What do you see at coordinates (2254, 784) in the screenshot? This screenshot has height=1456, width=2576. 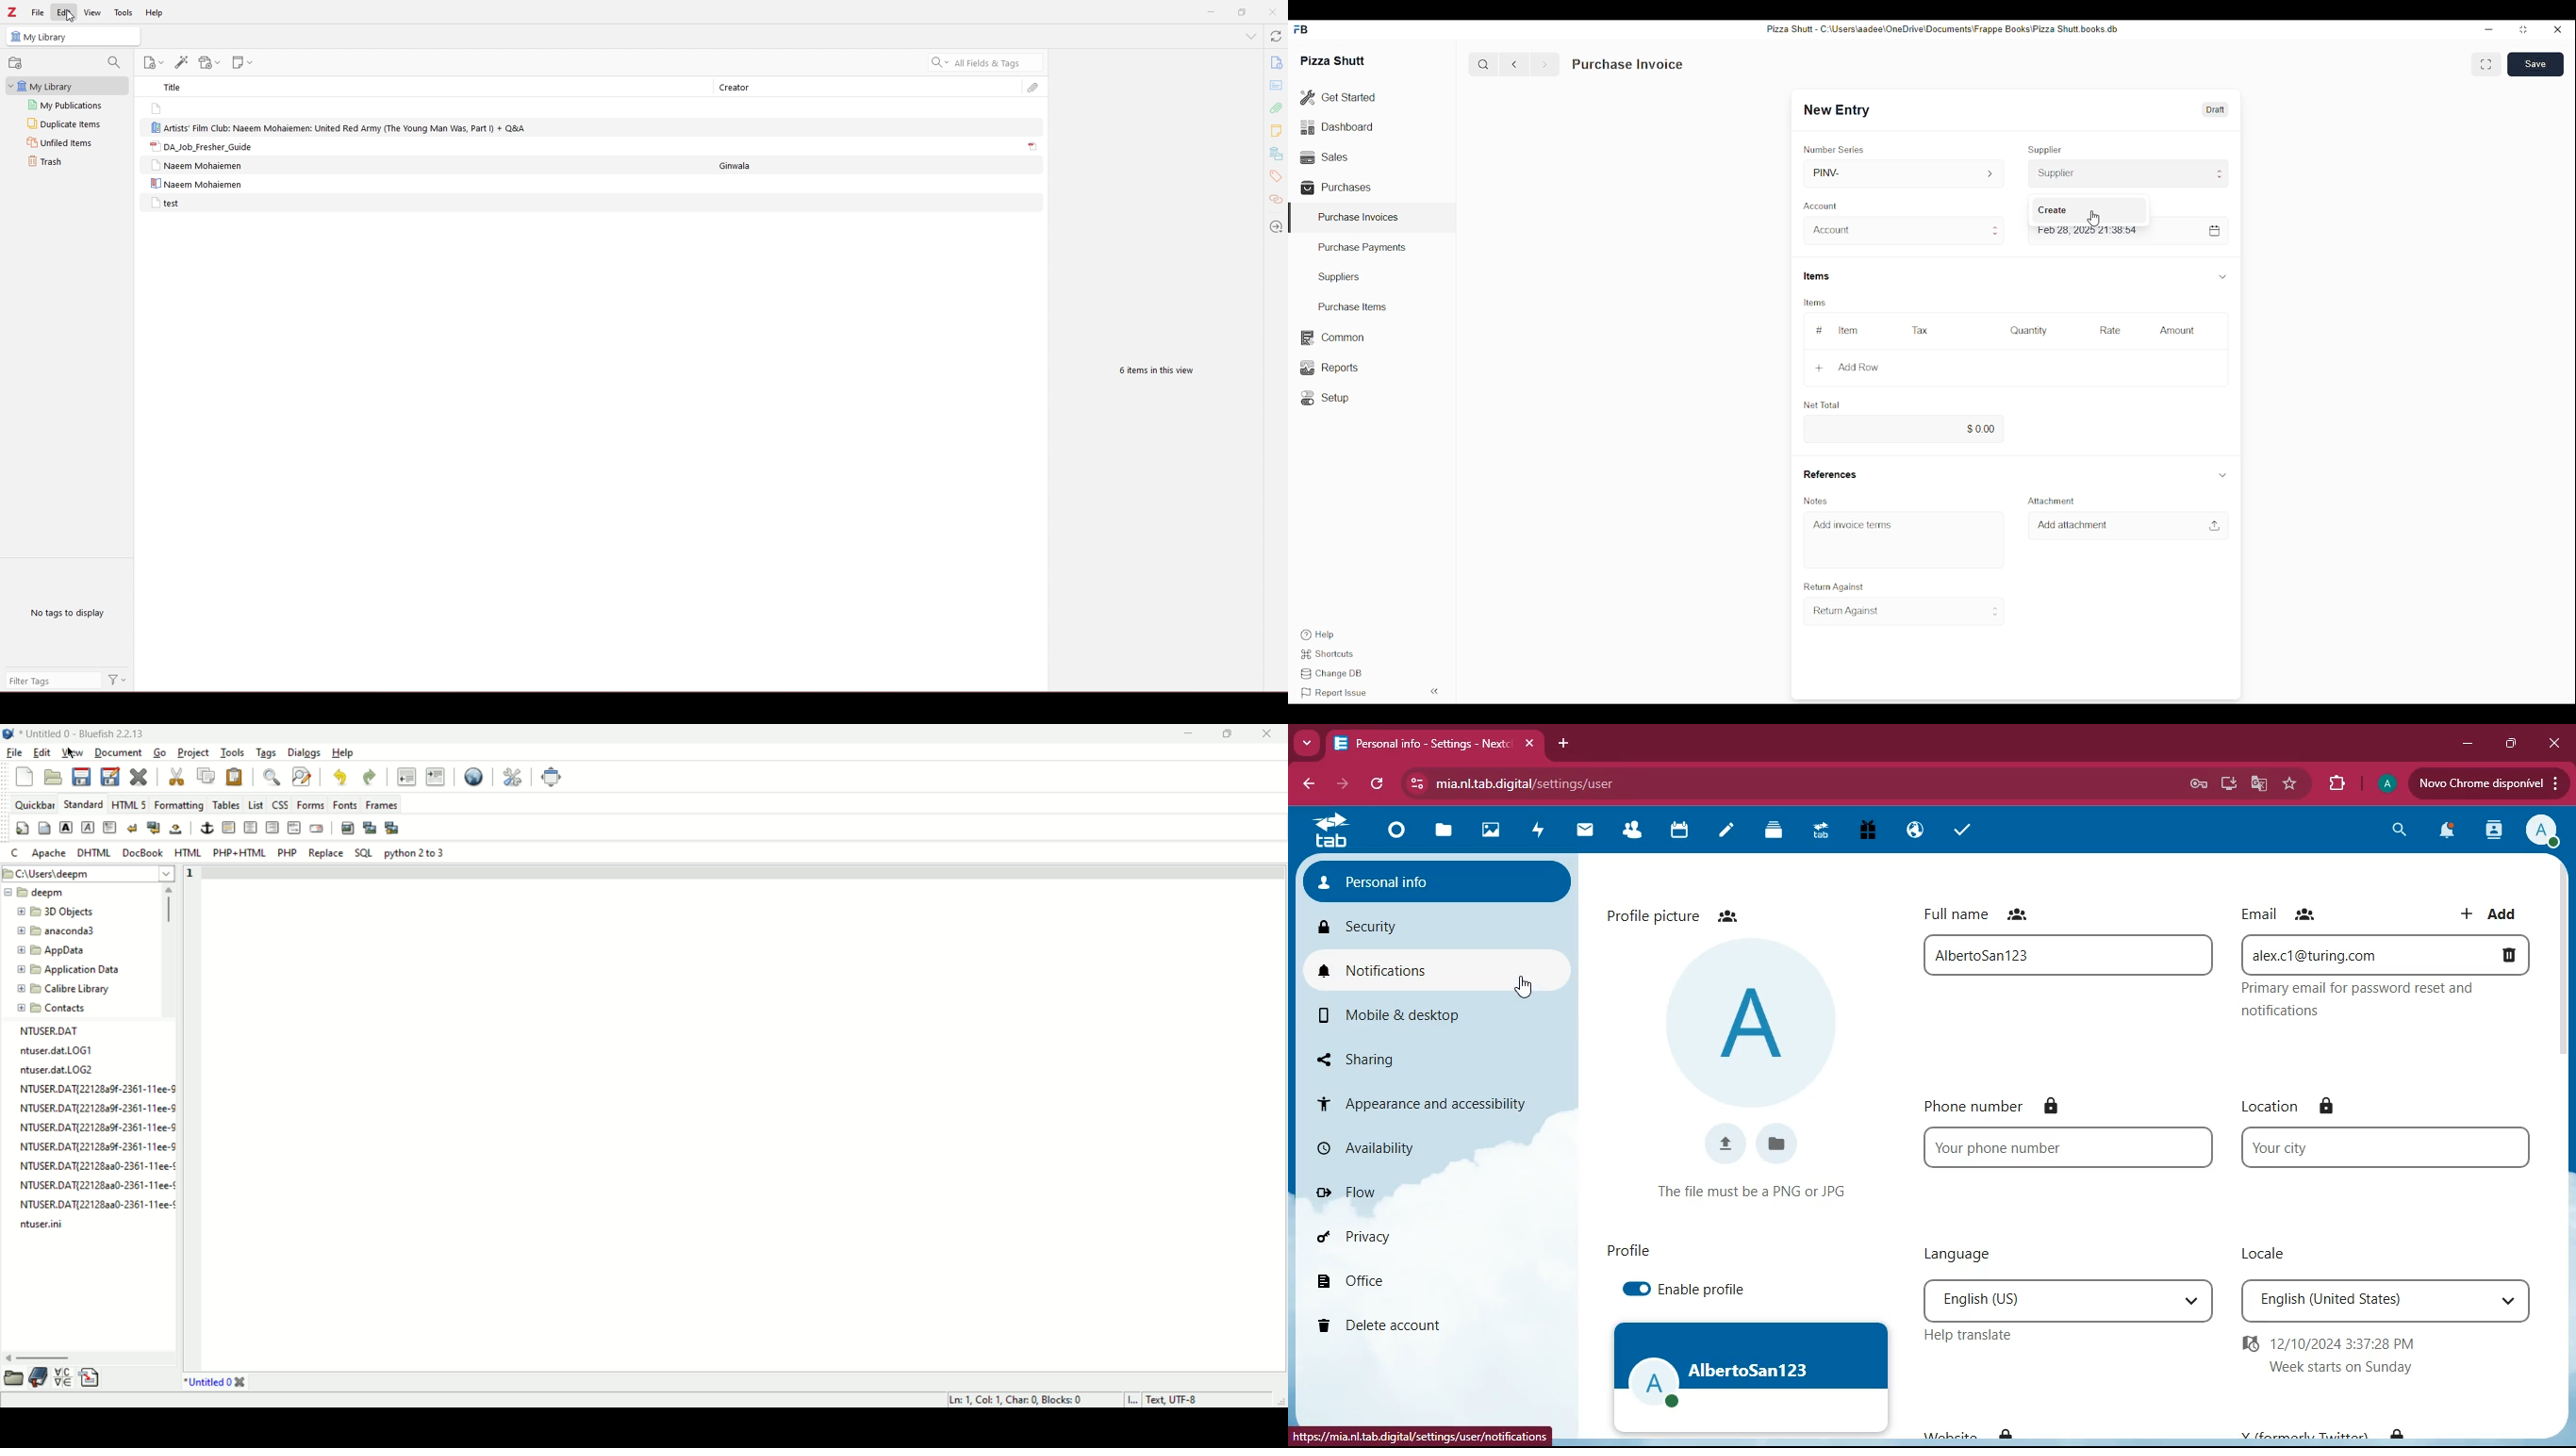 I see `google ` at bounding box center [2254, 784].